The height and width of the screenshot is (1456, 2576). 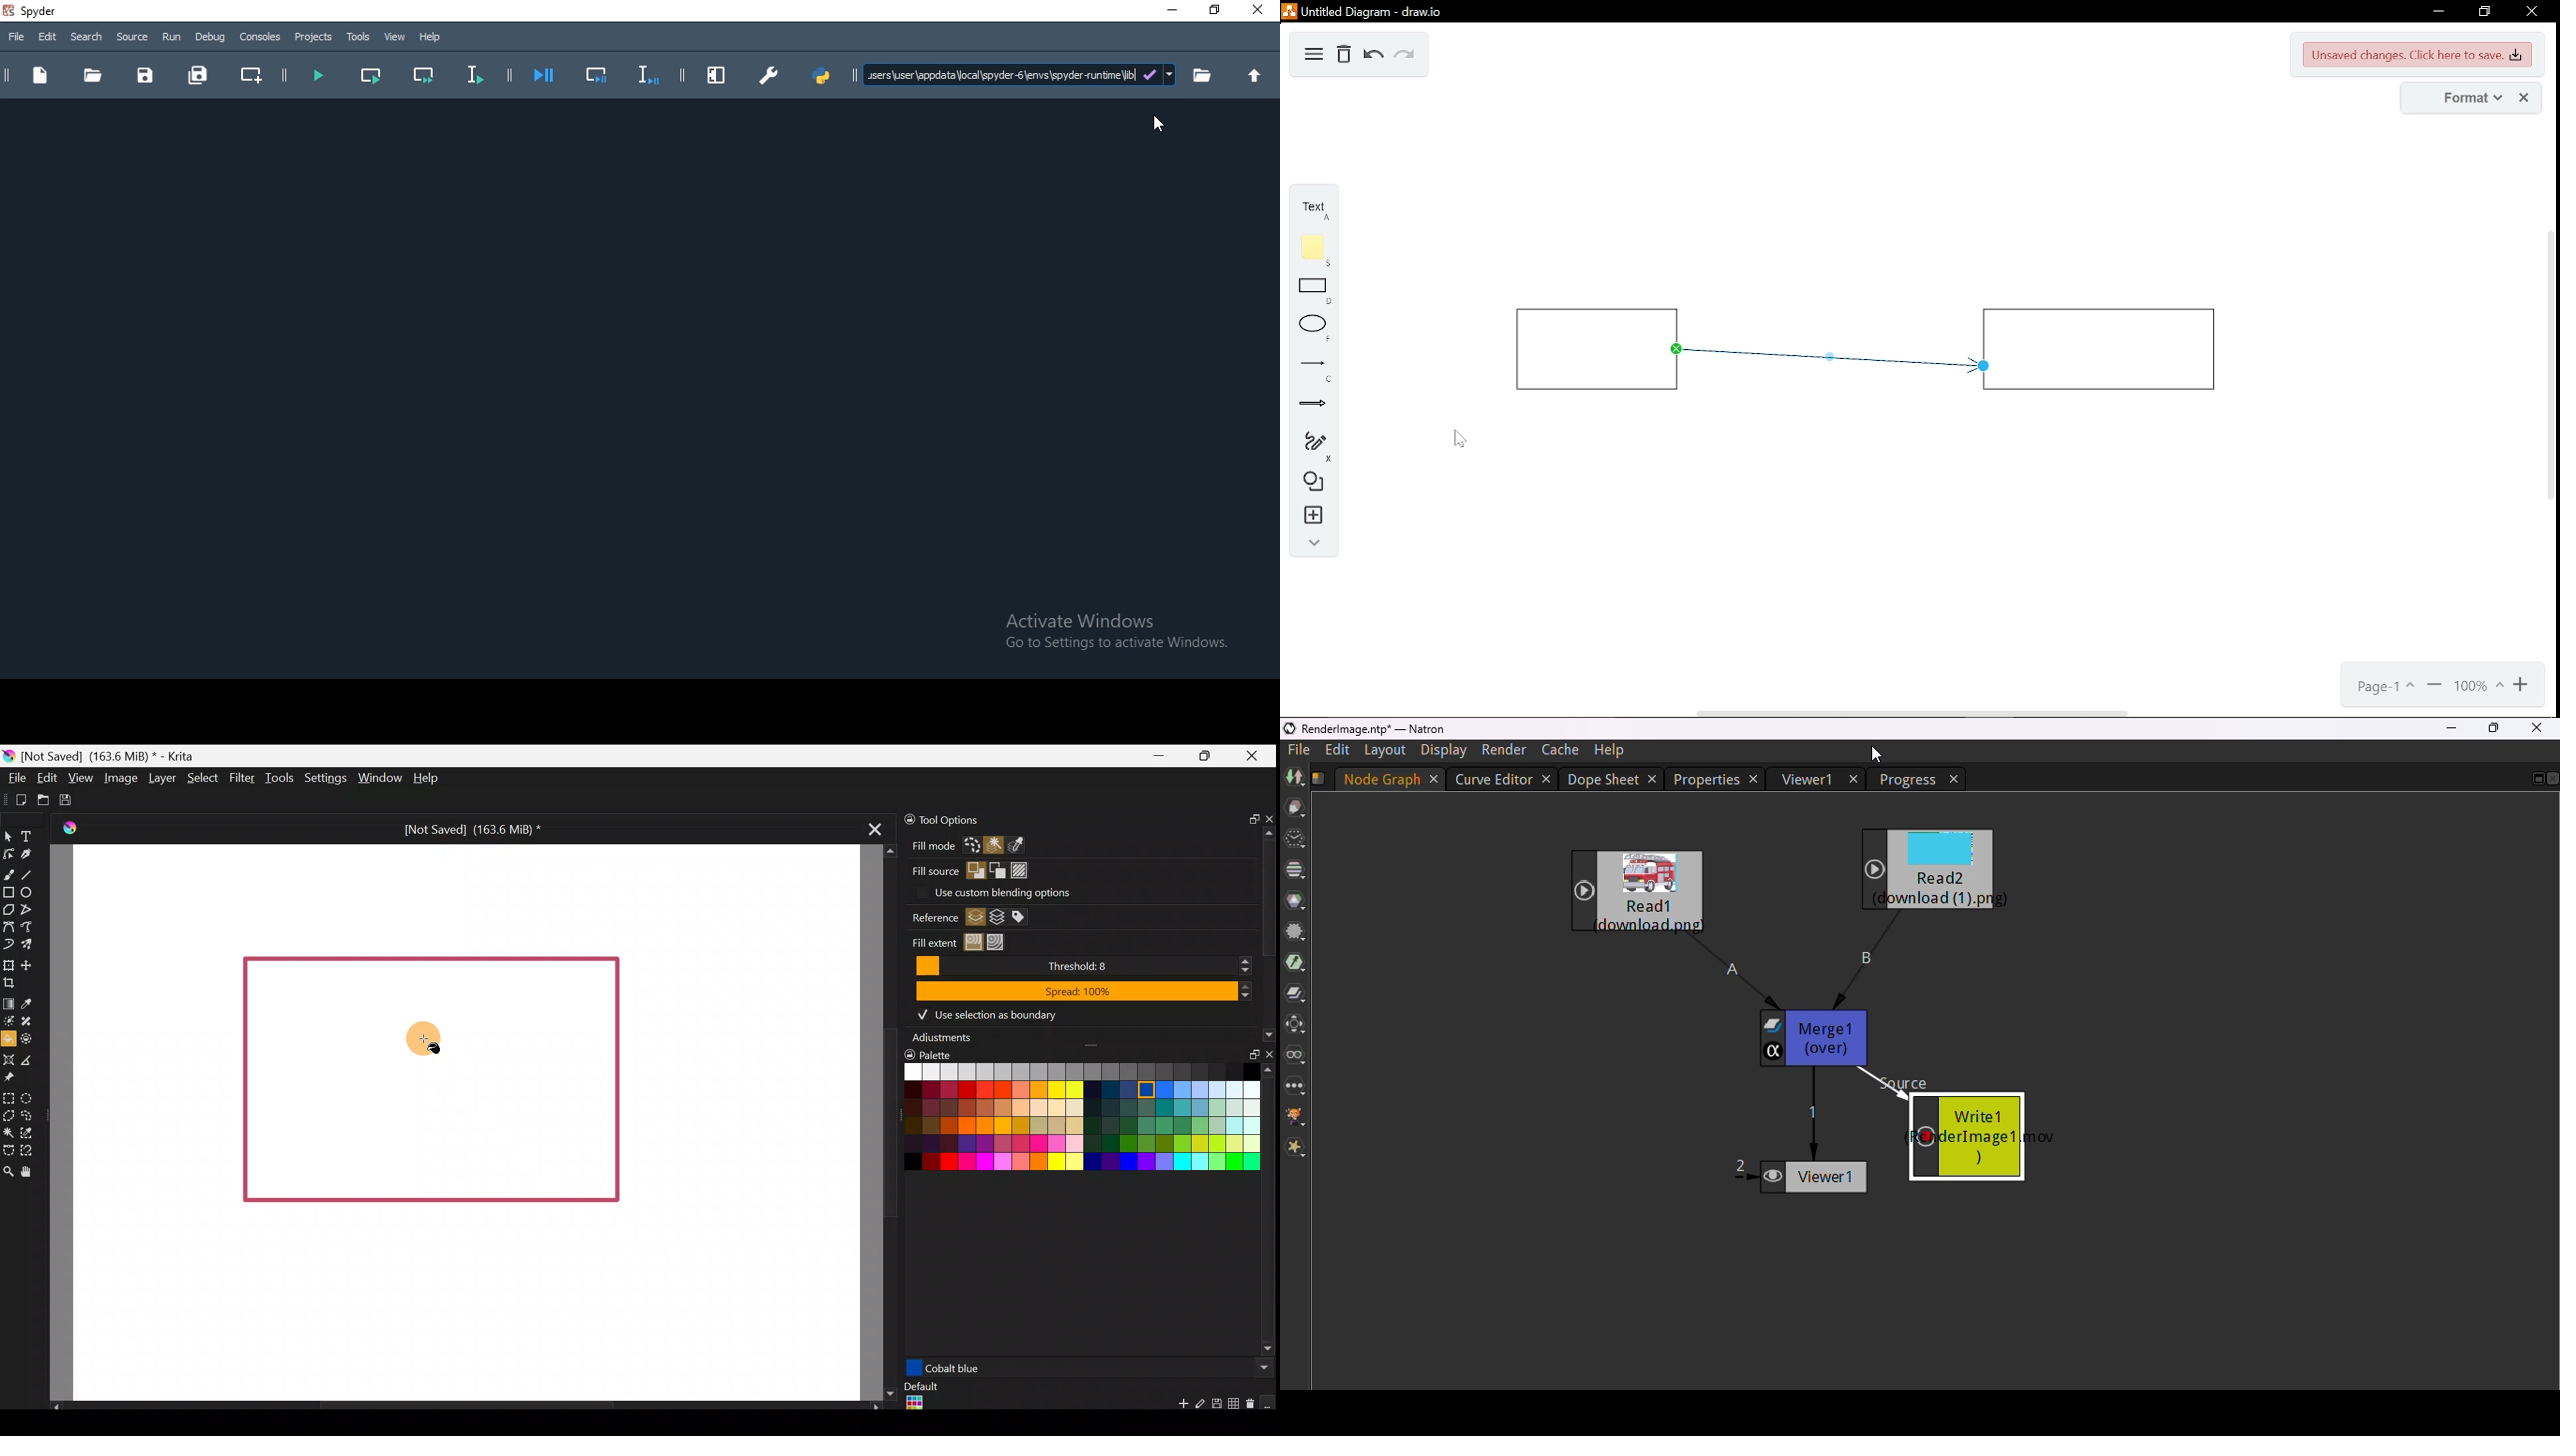 I want to click on Restore, so click(x=1214, y=11).